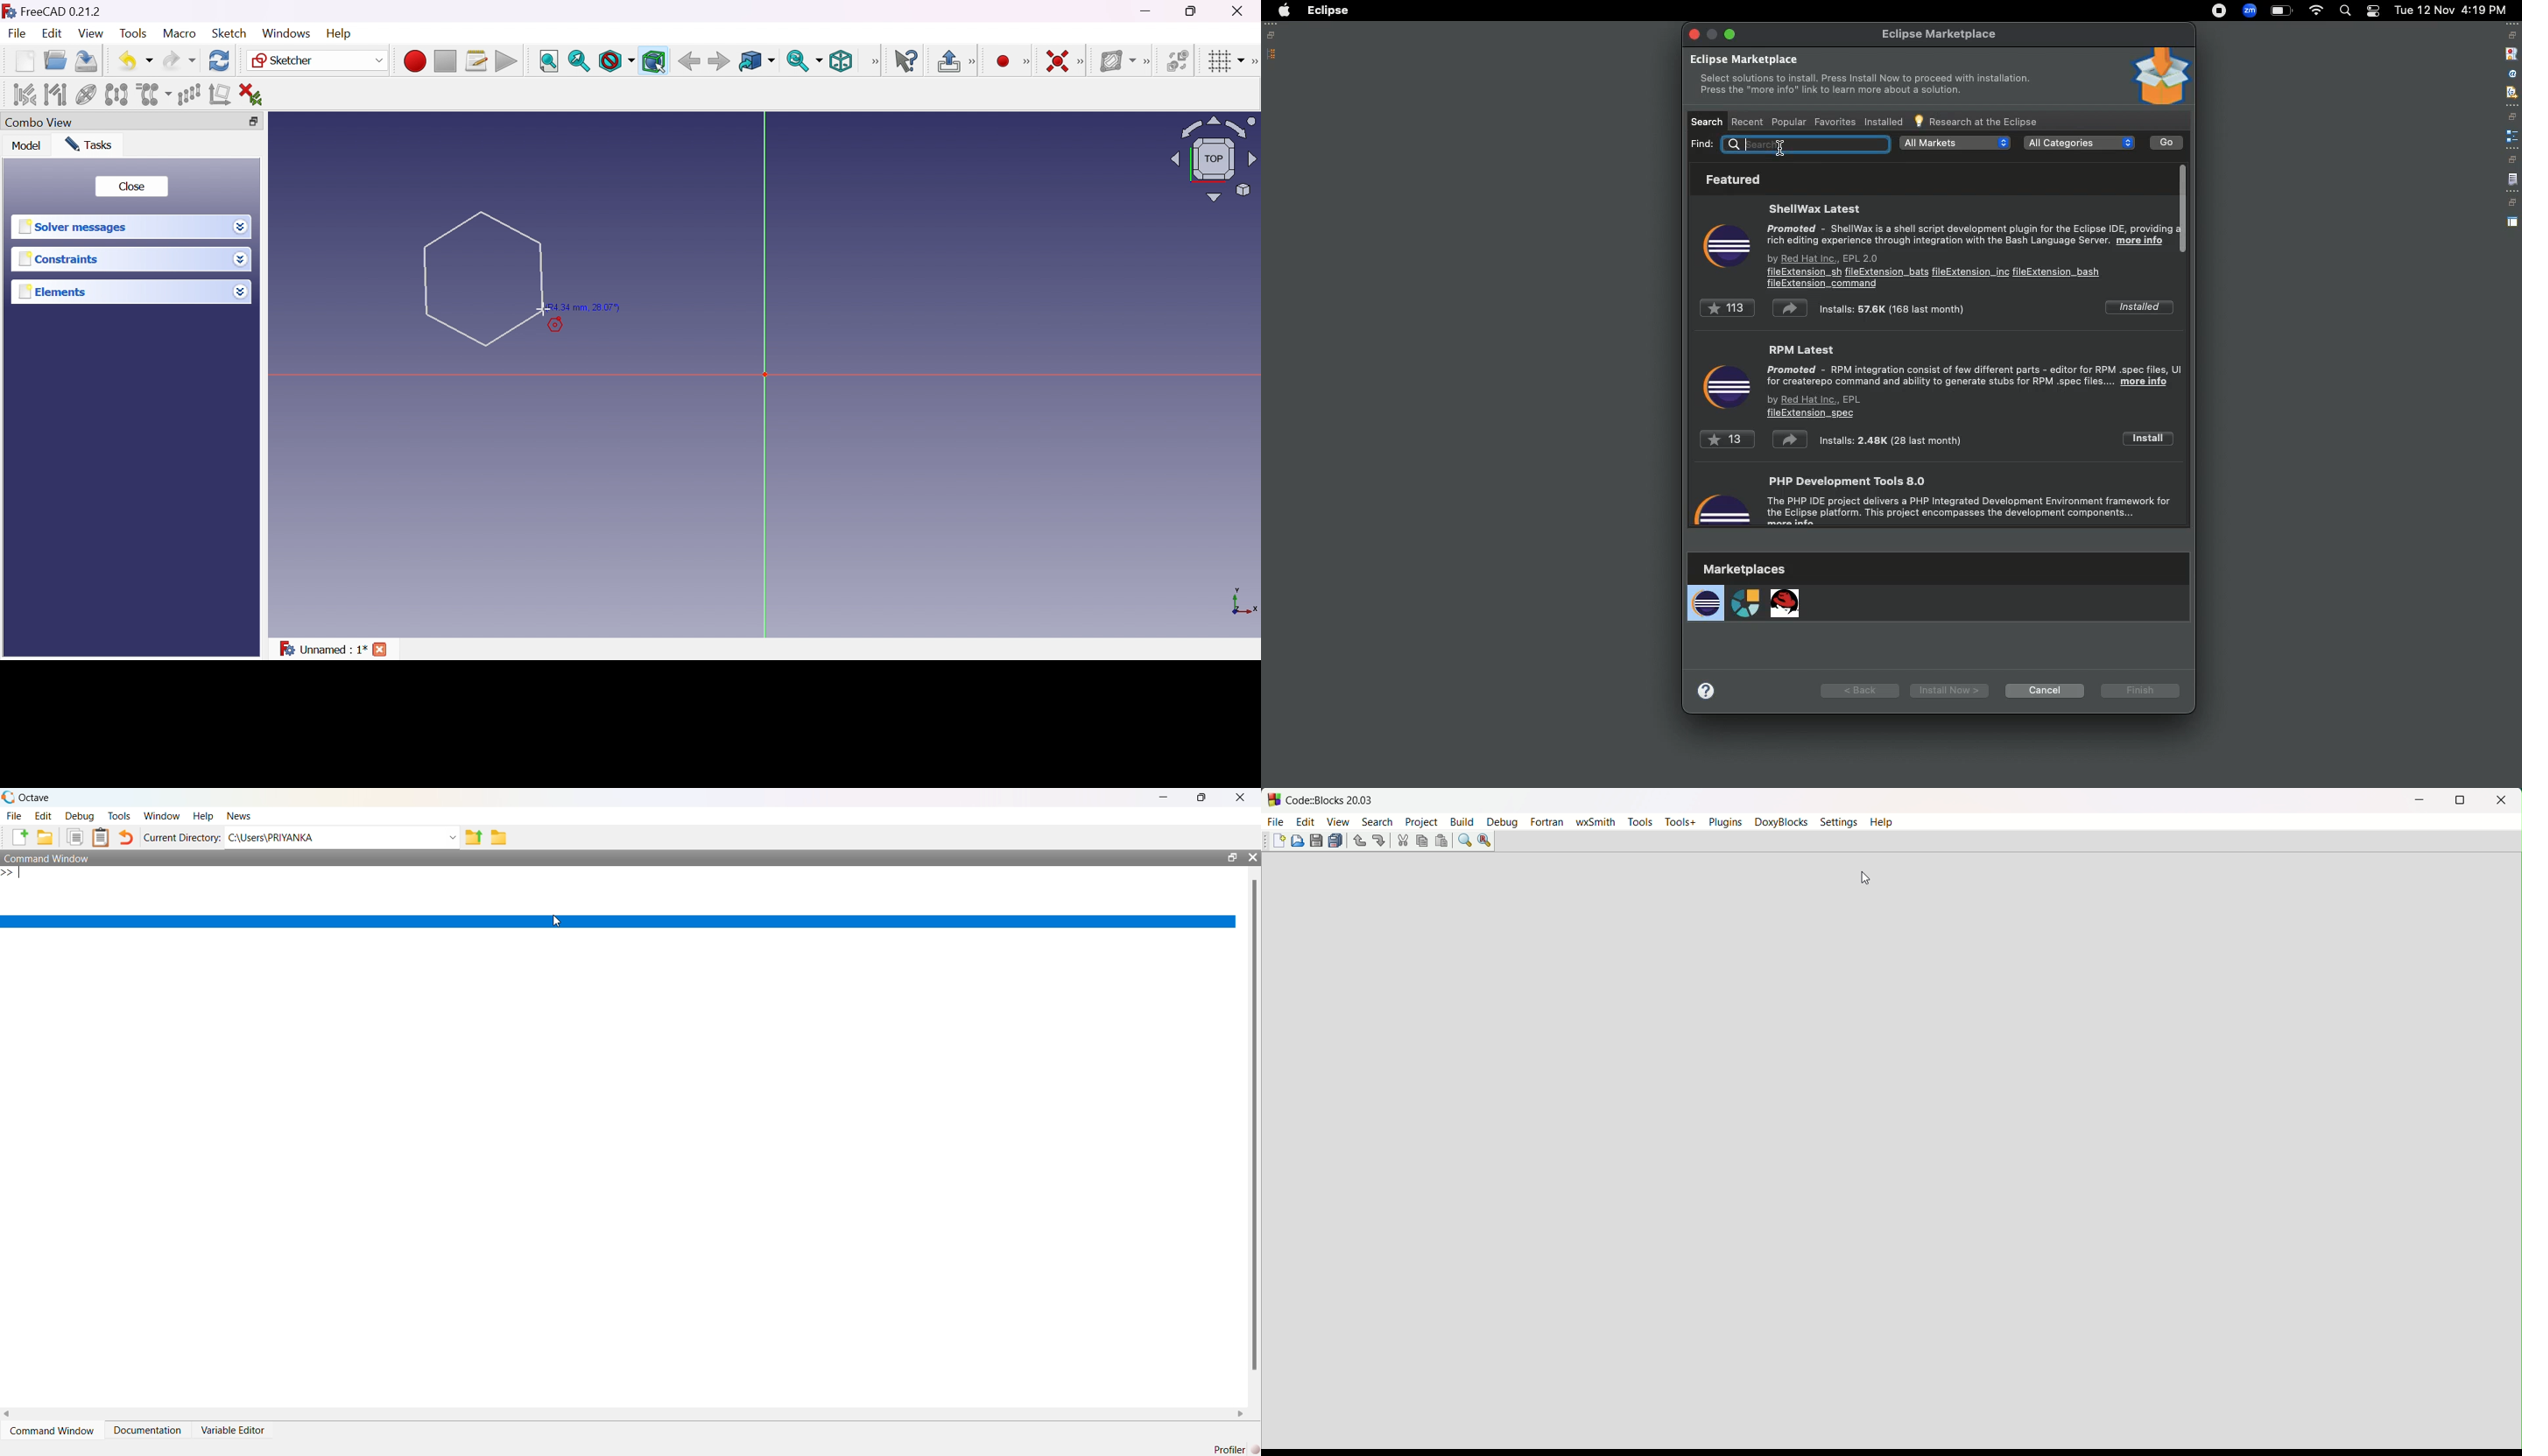 Image resolution: width=2548 pixels, height=1456 pixels. What do you see at coordinates (1440, 841) in the screenshot?
I see `paste` at bounding box center [1440, 841].